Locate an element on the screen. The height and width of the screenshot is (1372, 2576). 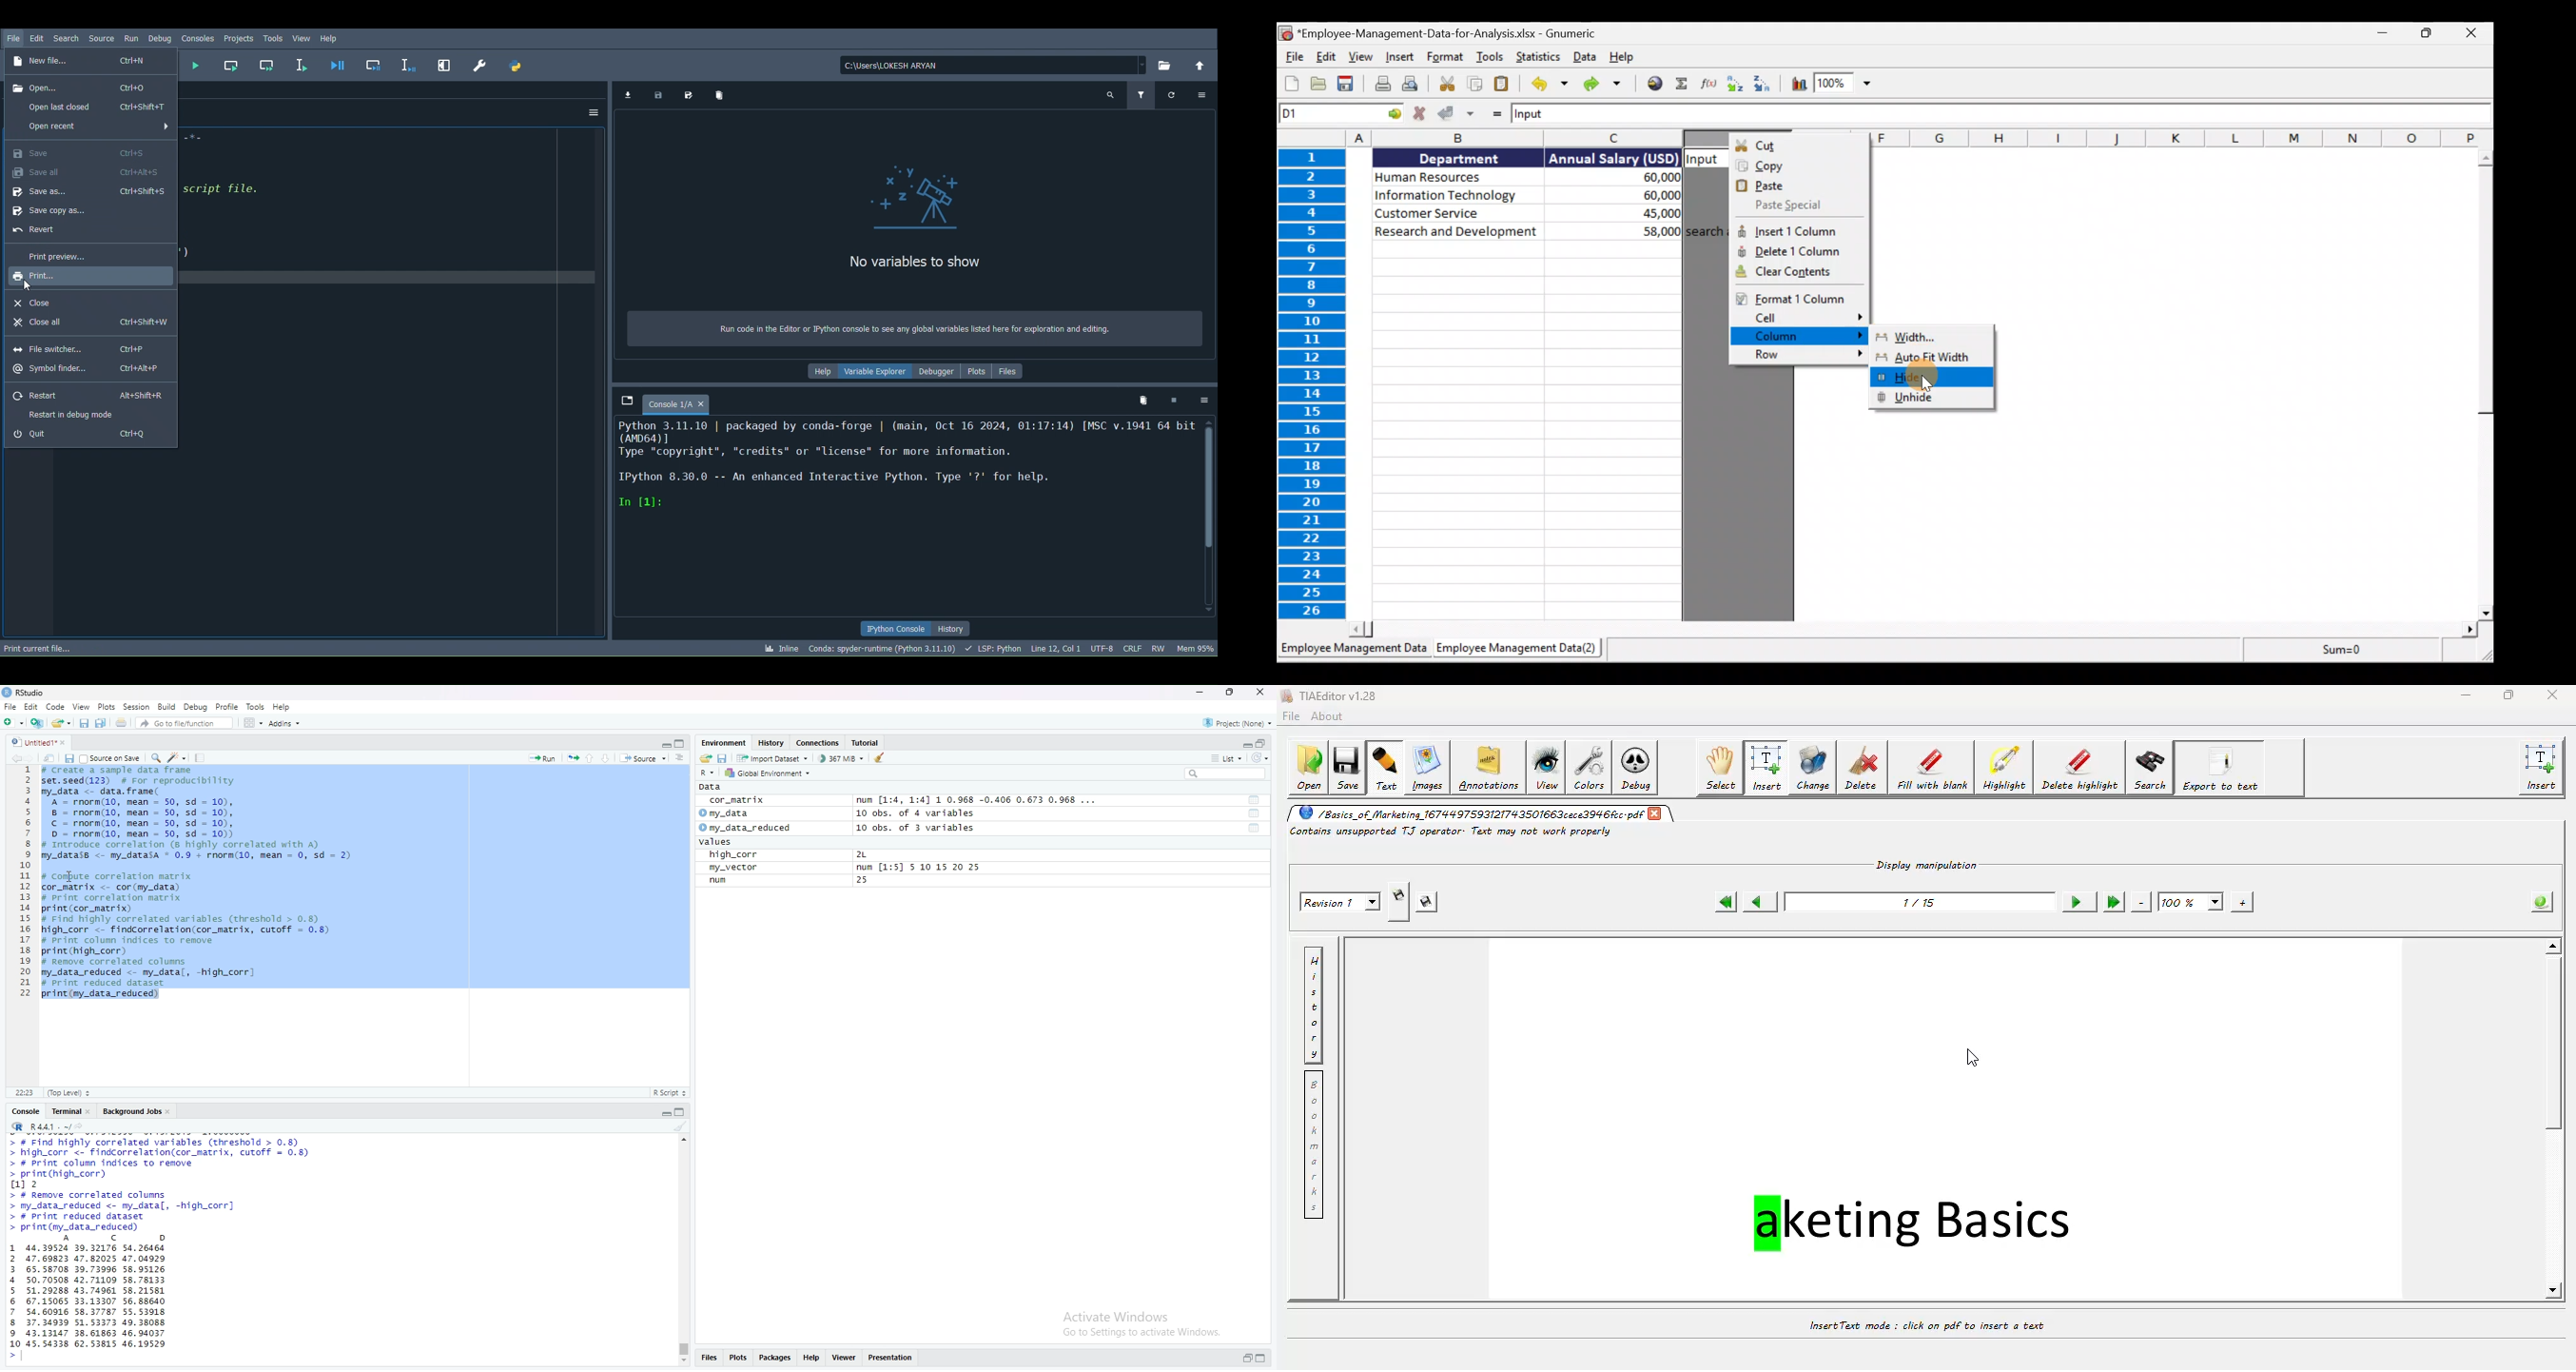
Unhide is located at coordinates (1934, 399).